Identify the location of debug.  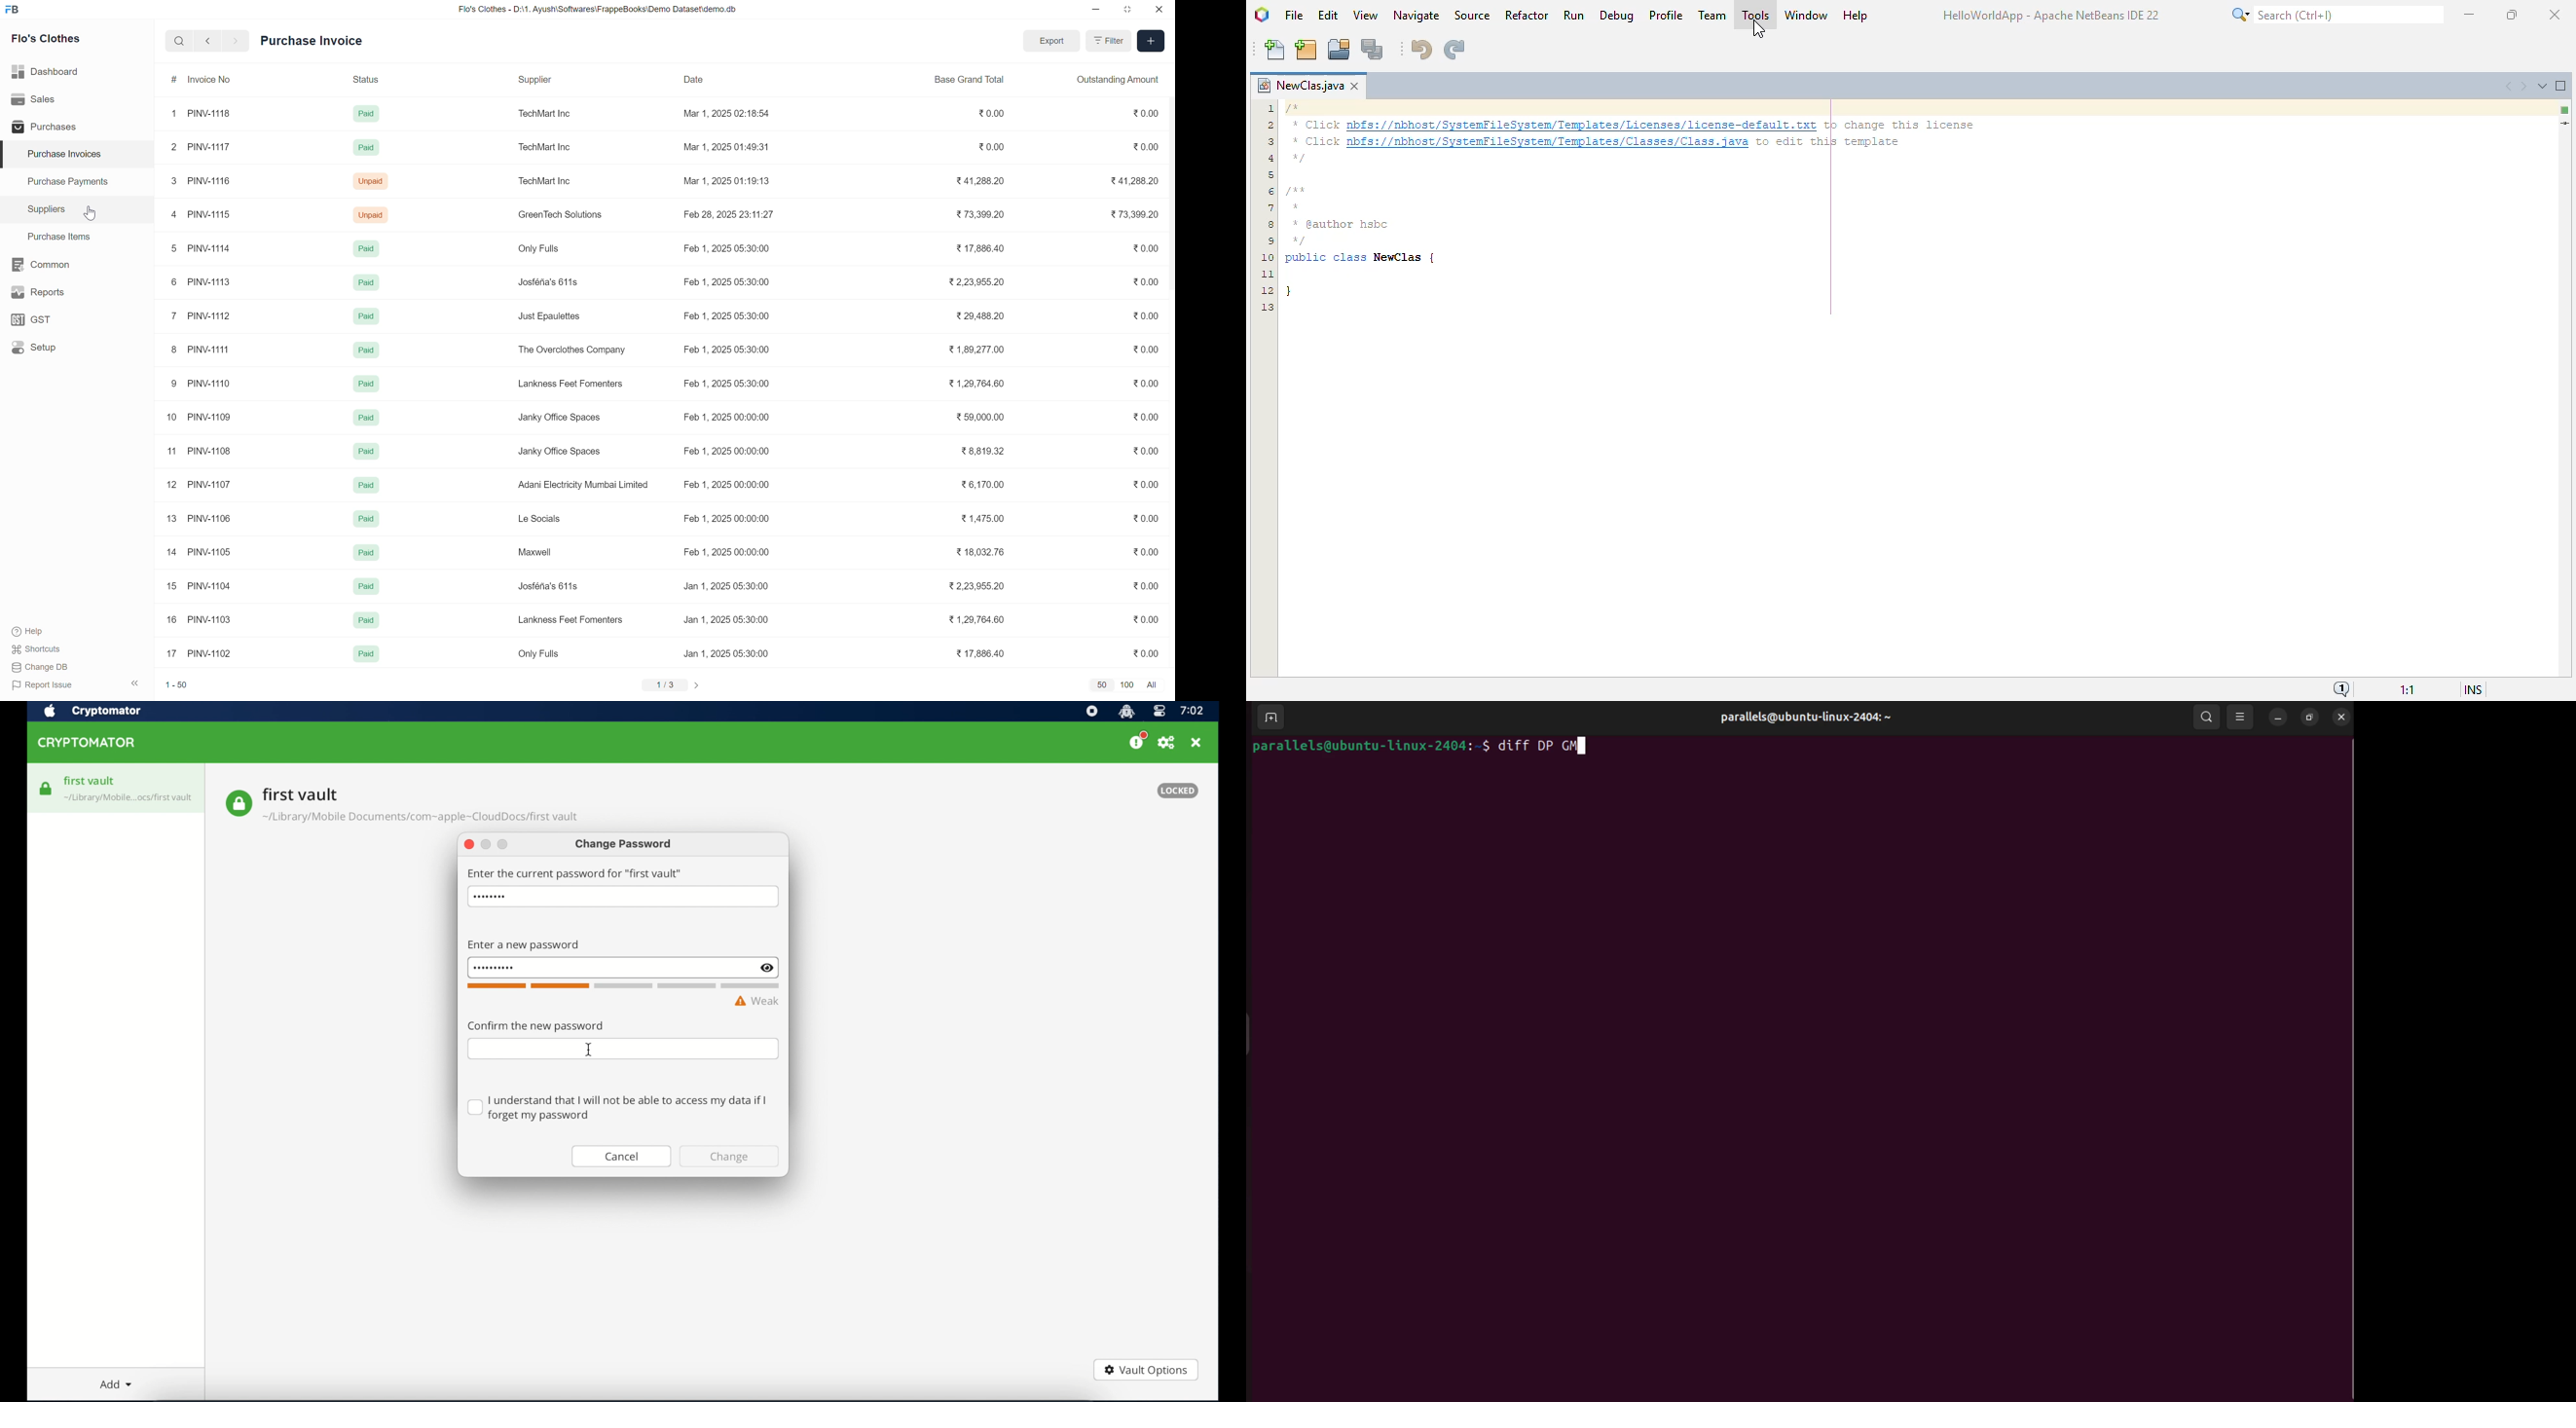
(1618, 15).